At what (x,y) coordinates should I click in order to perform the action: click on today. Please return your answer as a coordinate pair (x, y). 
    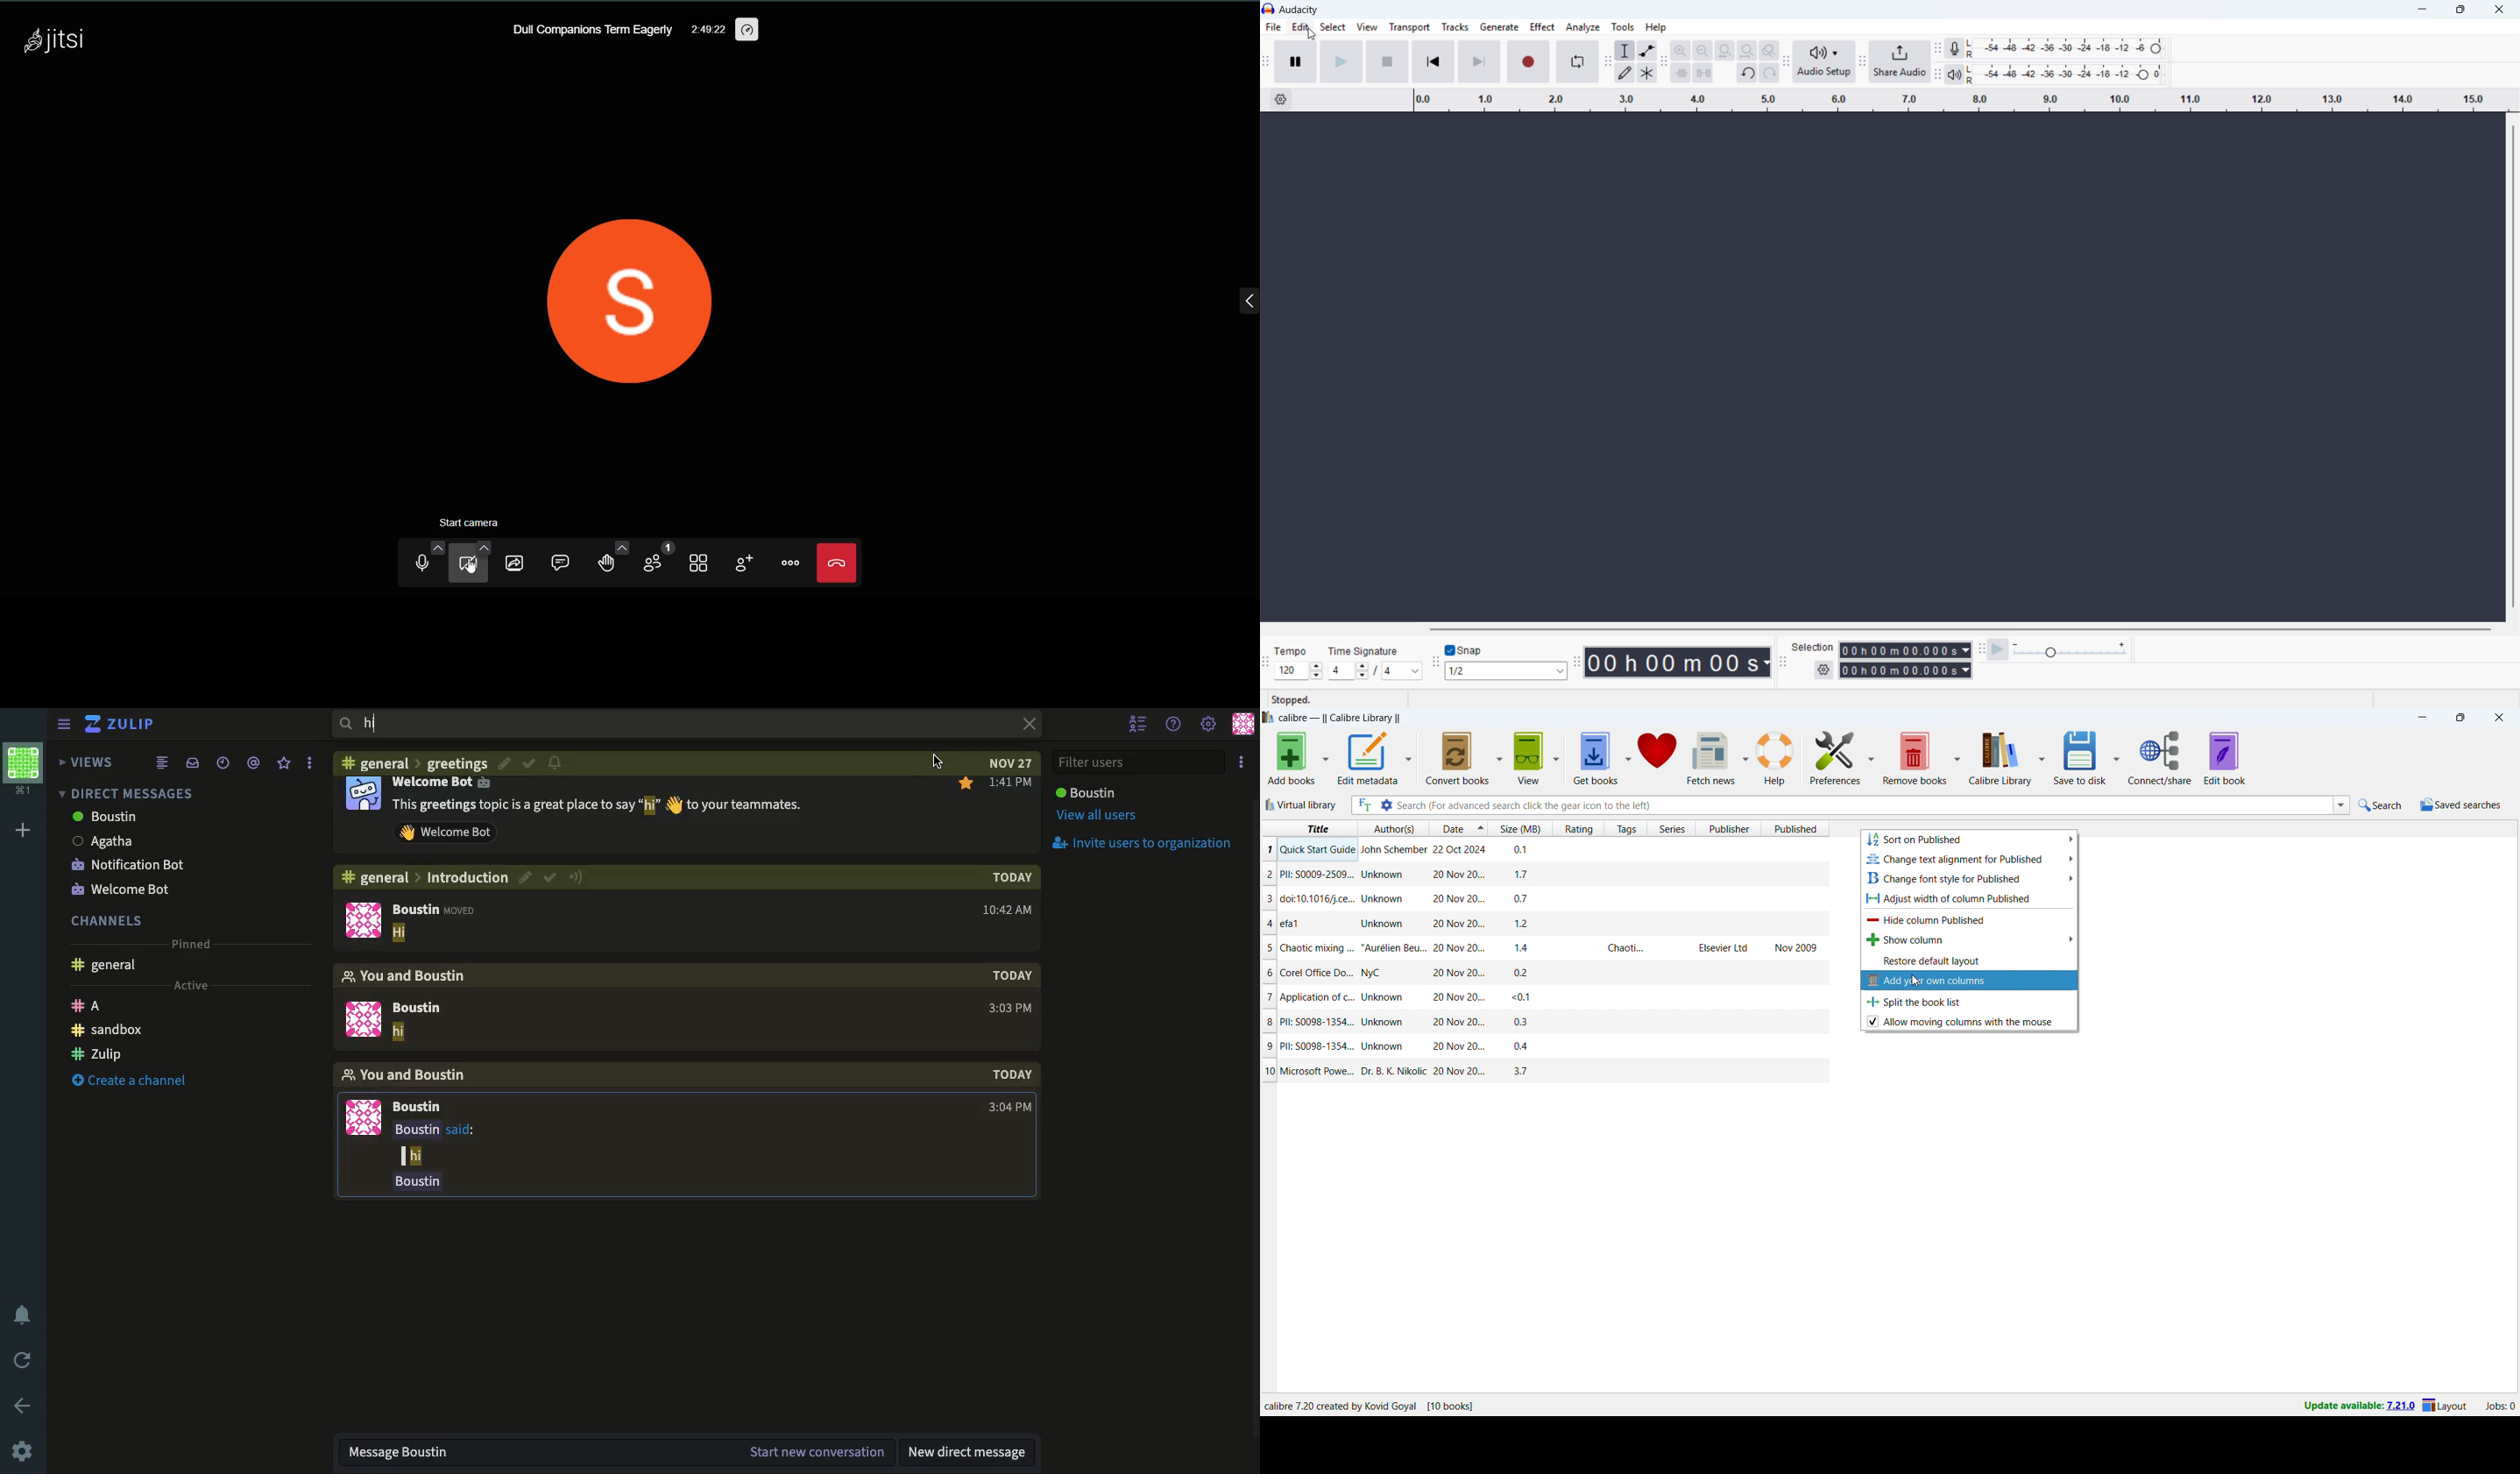
    Looking at the image, I should click on (1011, 1074).